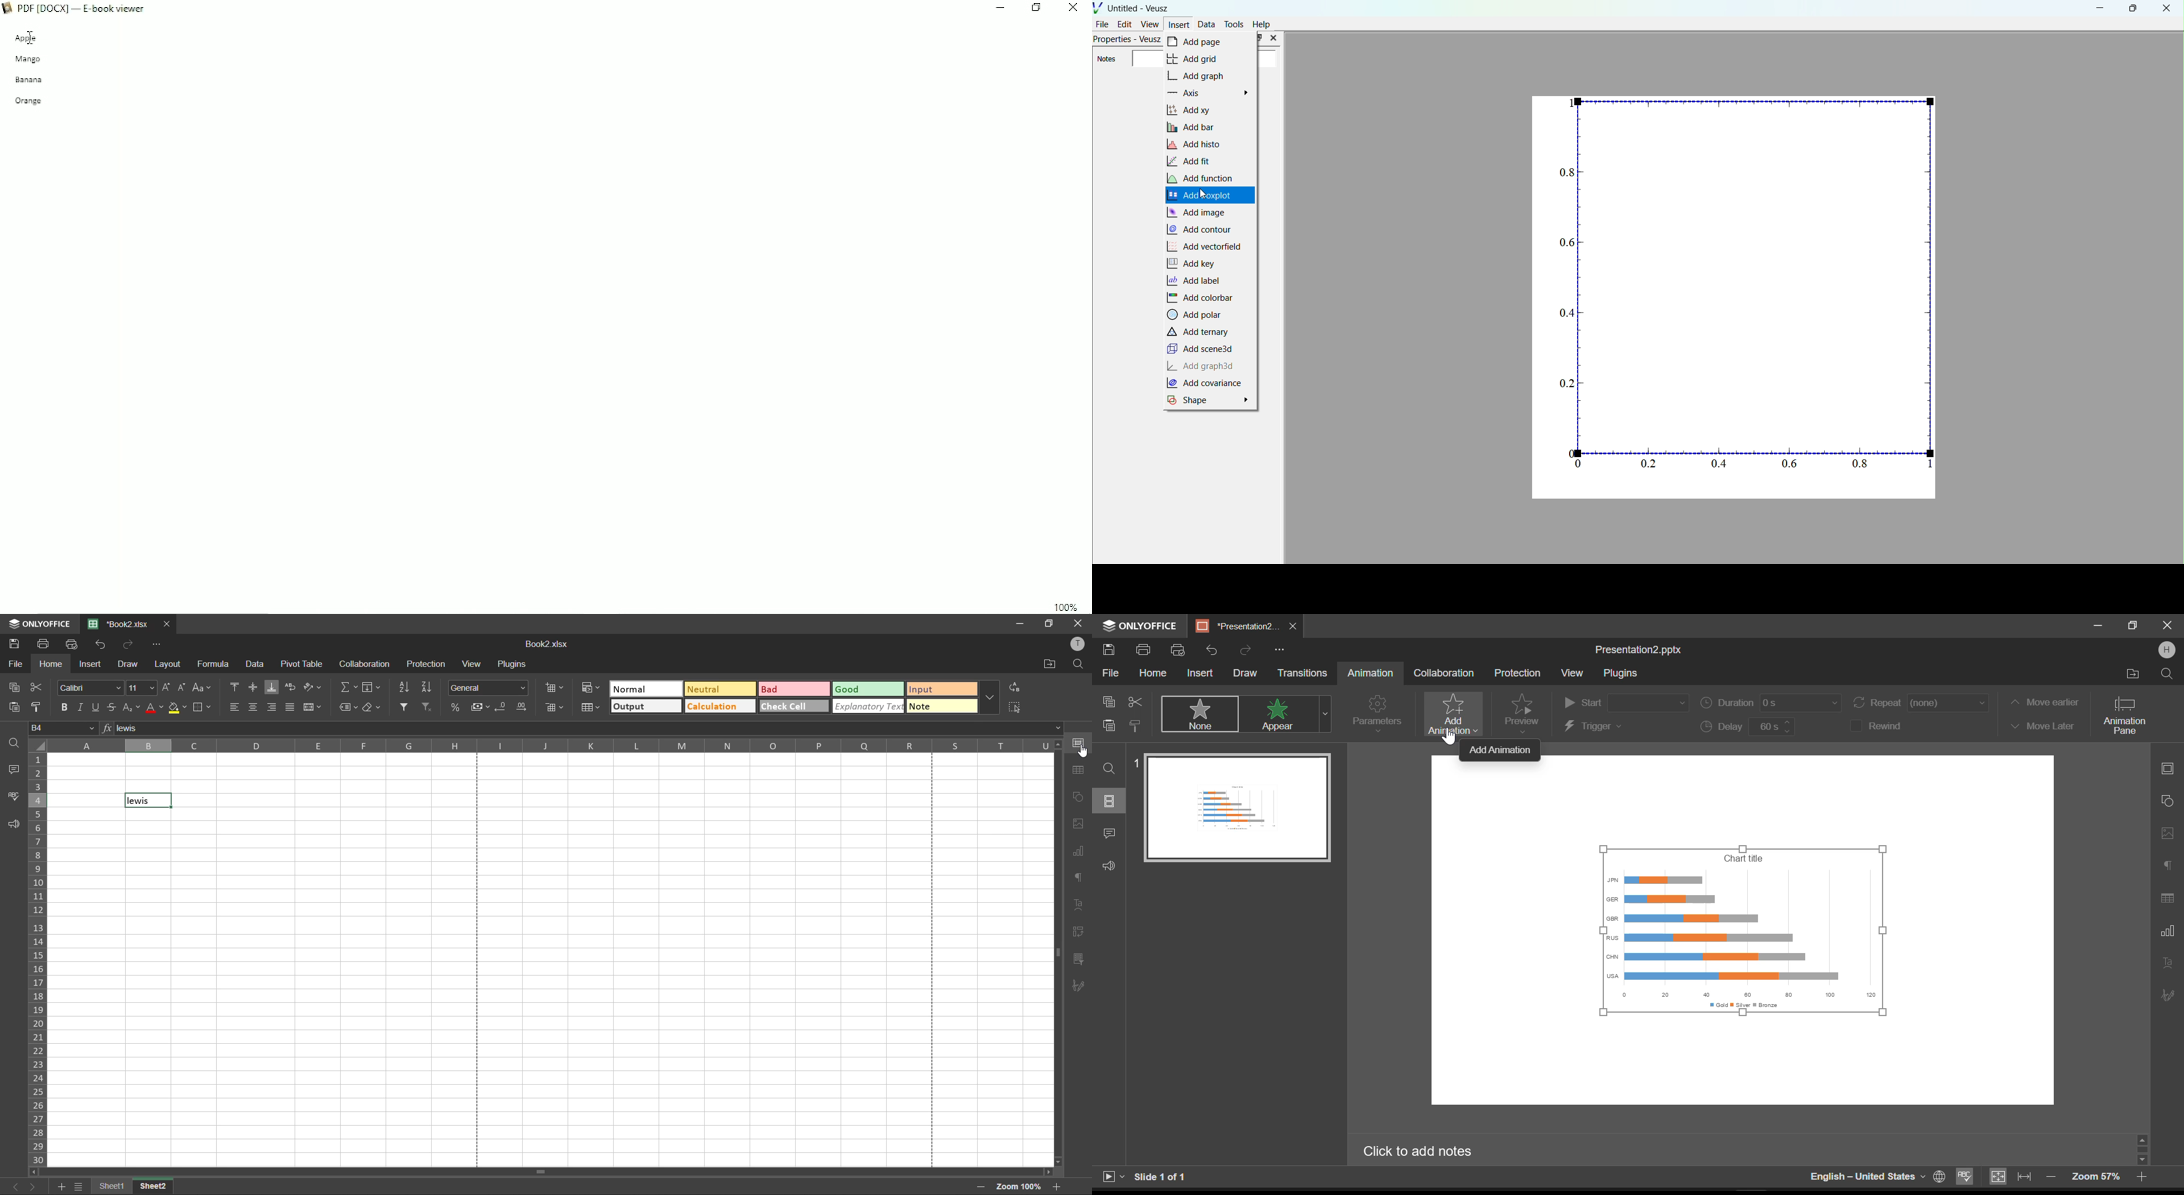 This screenshot has width=2184, height=1204. I want to click on output, so click(646, 707).